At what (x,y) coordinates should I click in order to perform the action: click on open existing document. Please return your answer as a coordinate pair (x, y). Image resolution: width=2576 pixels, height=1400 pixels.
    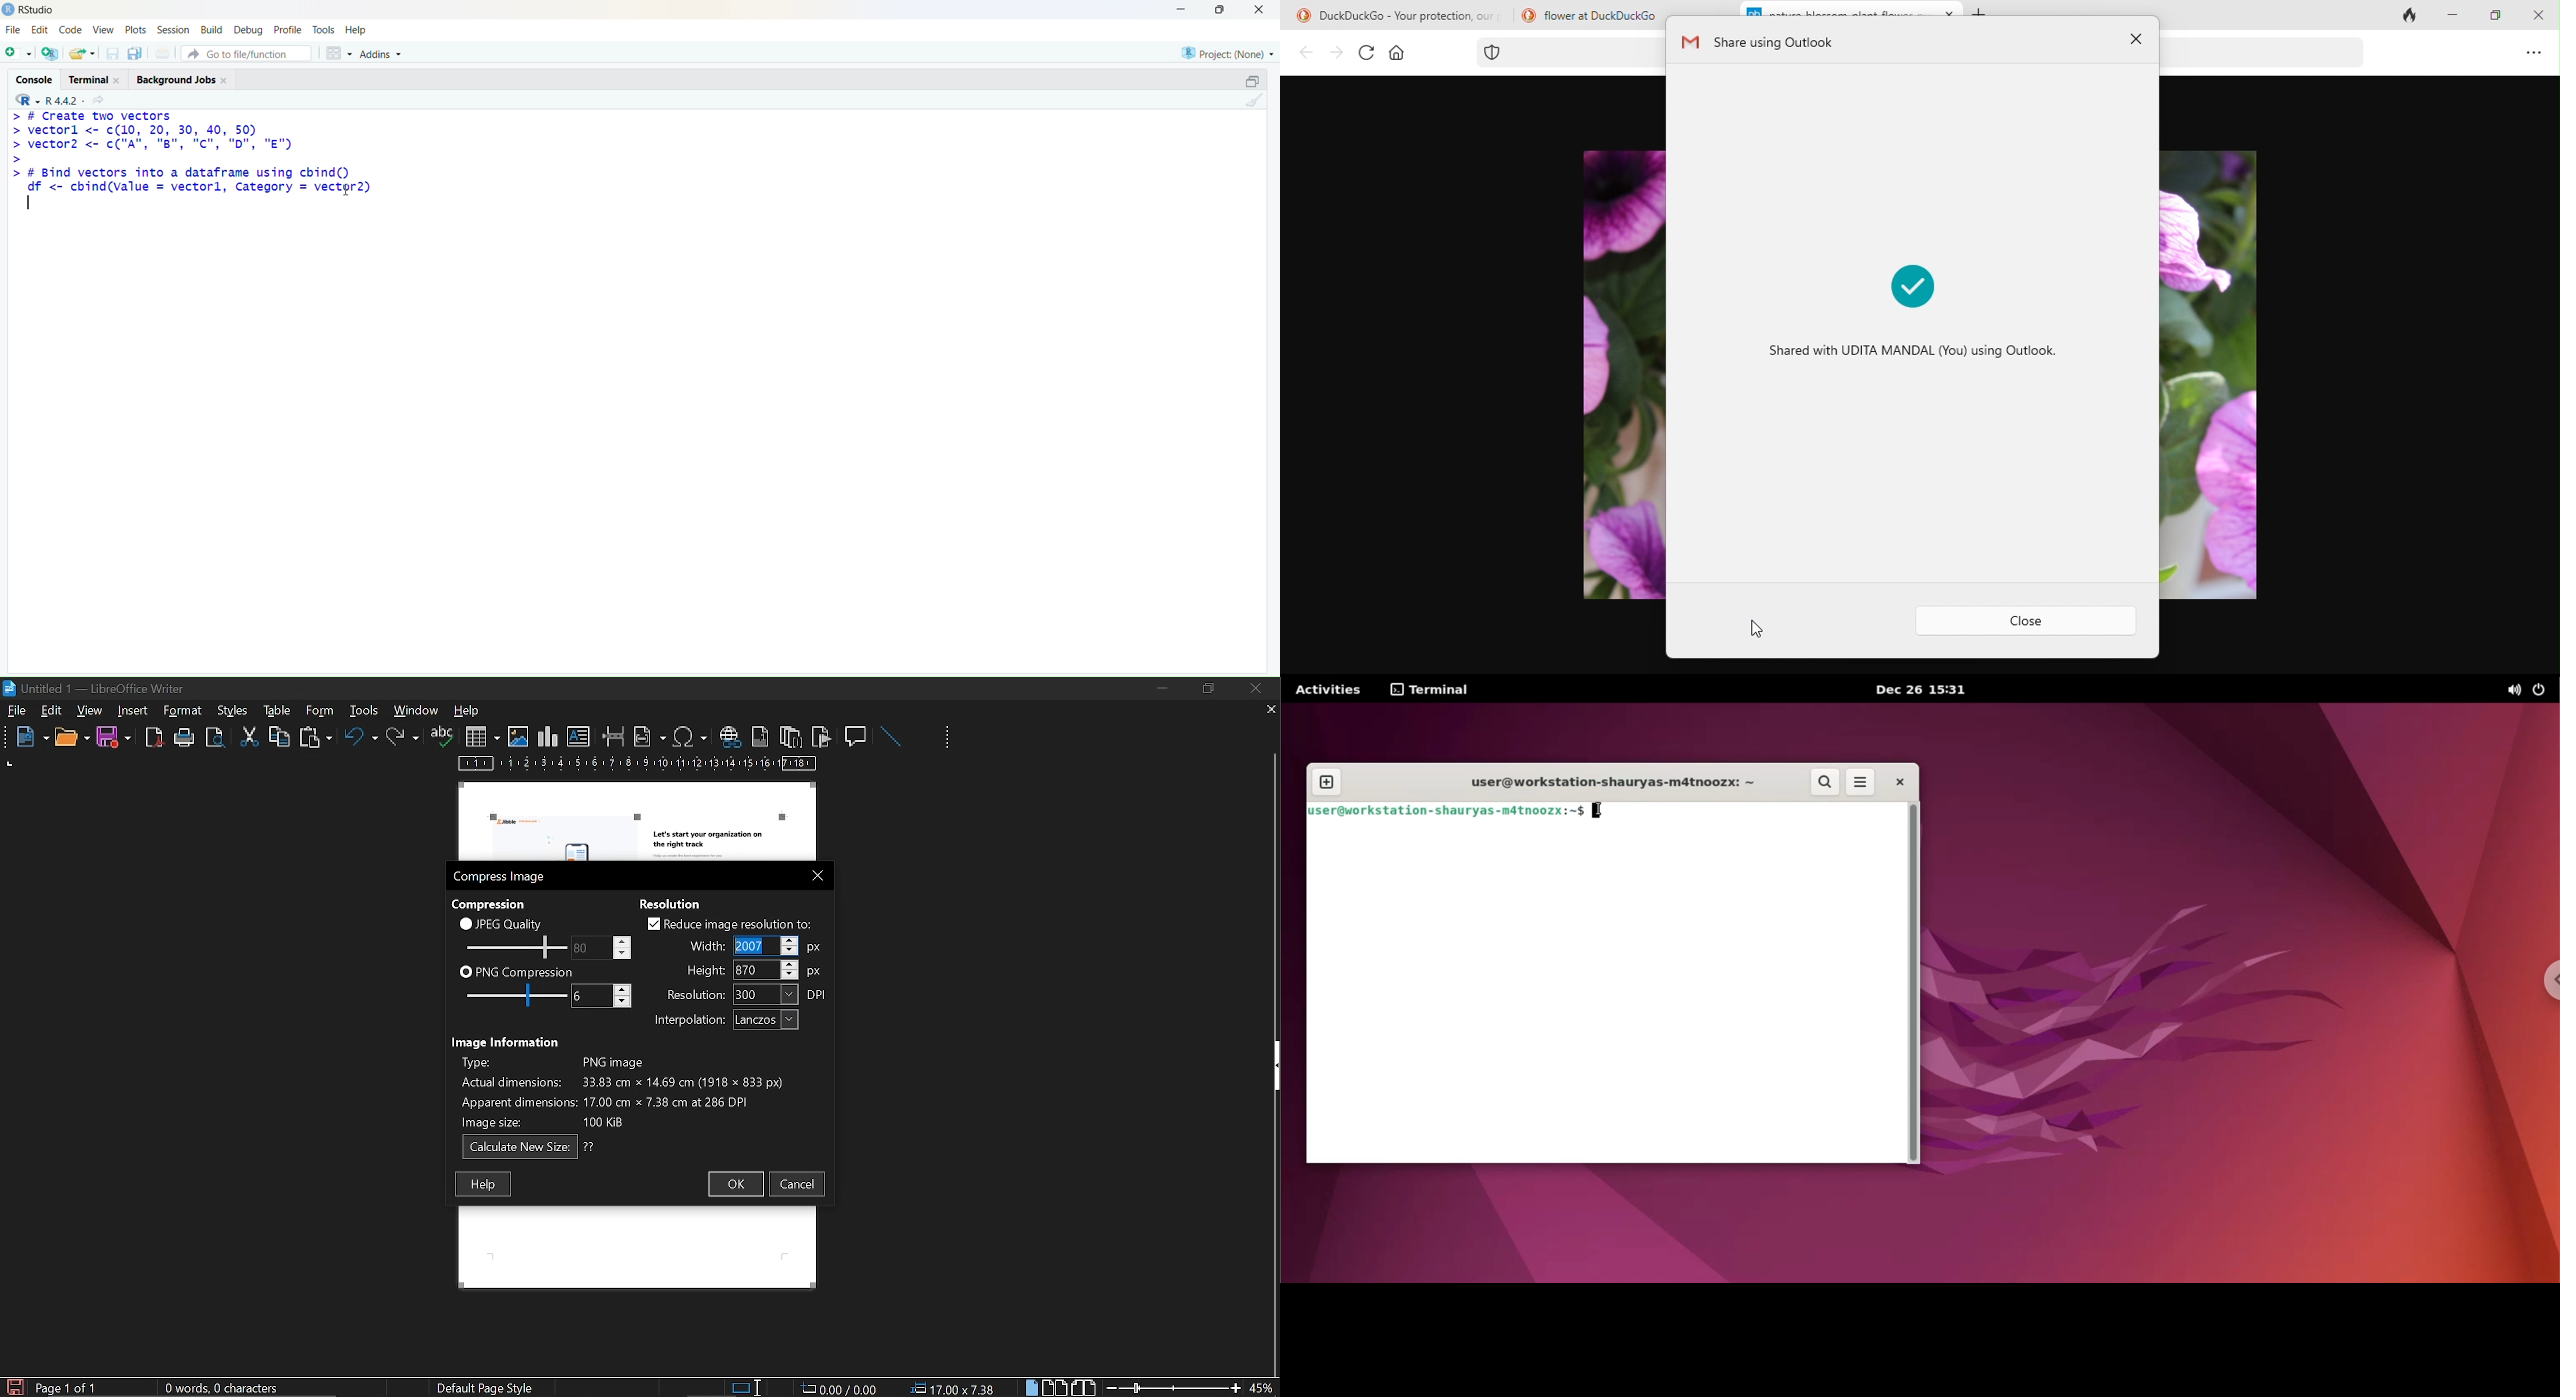
    Looking at the image, I should click on (82, 54).